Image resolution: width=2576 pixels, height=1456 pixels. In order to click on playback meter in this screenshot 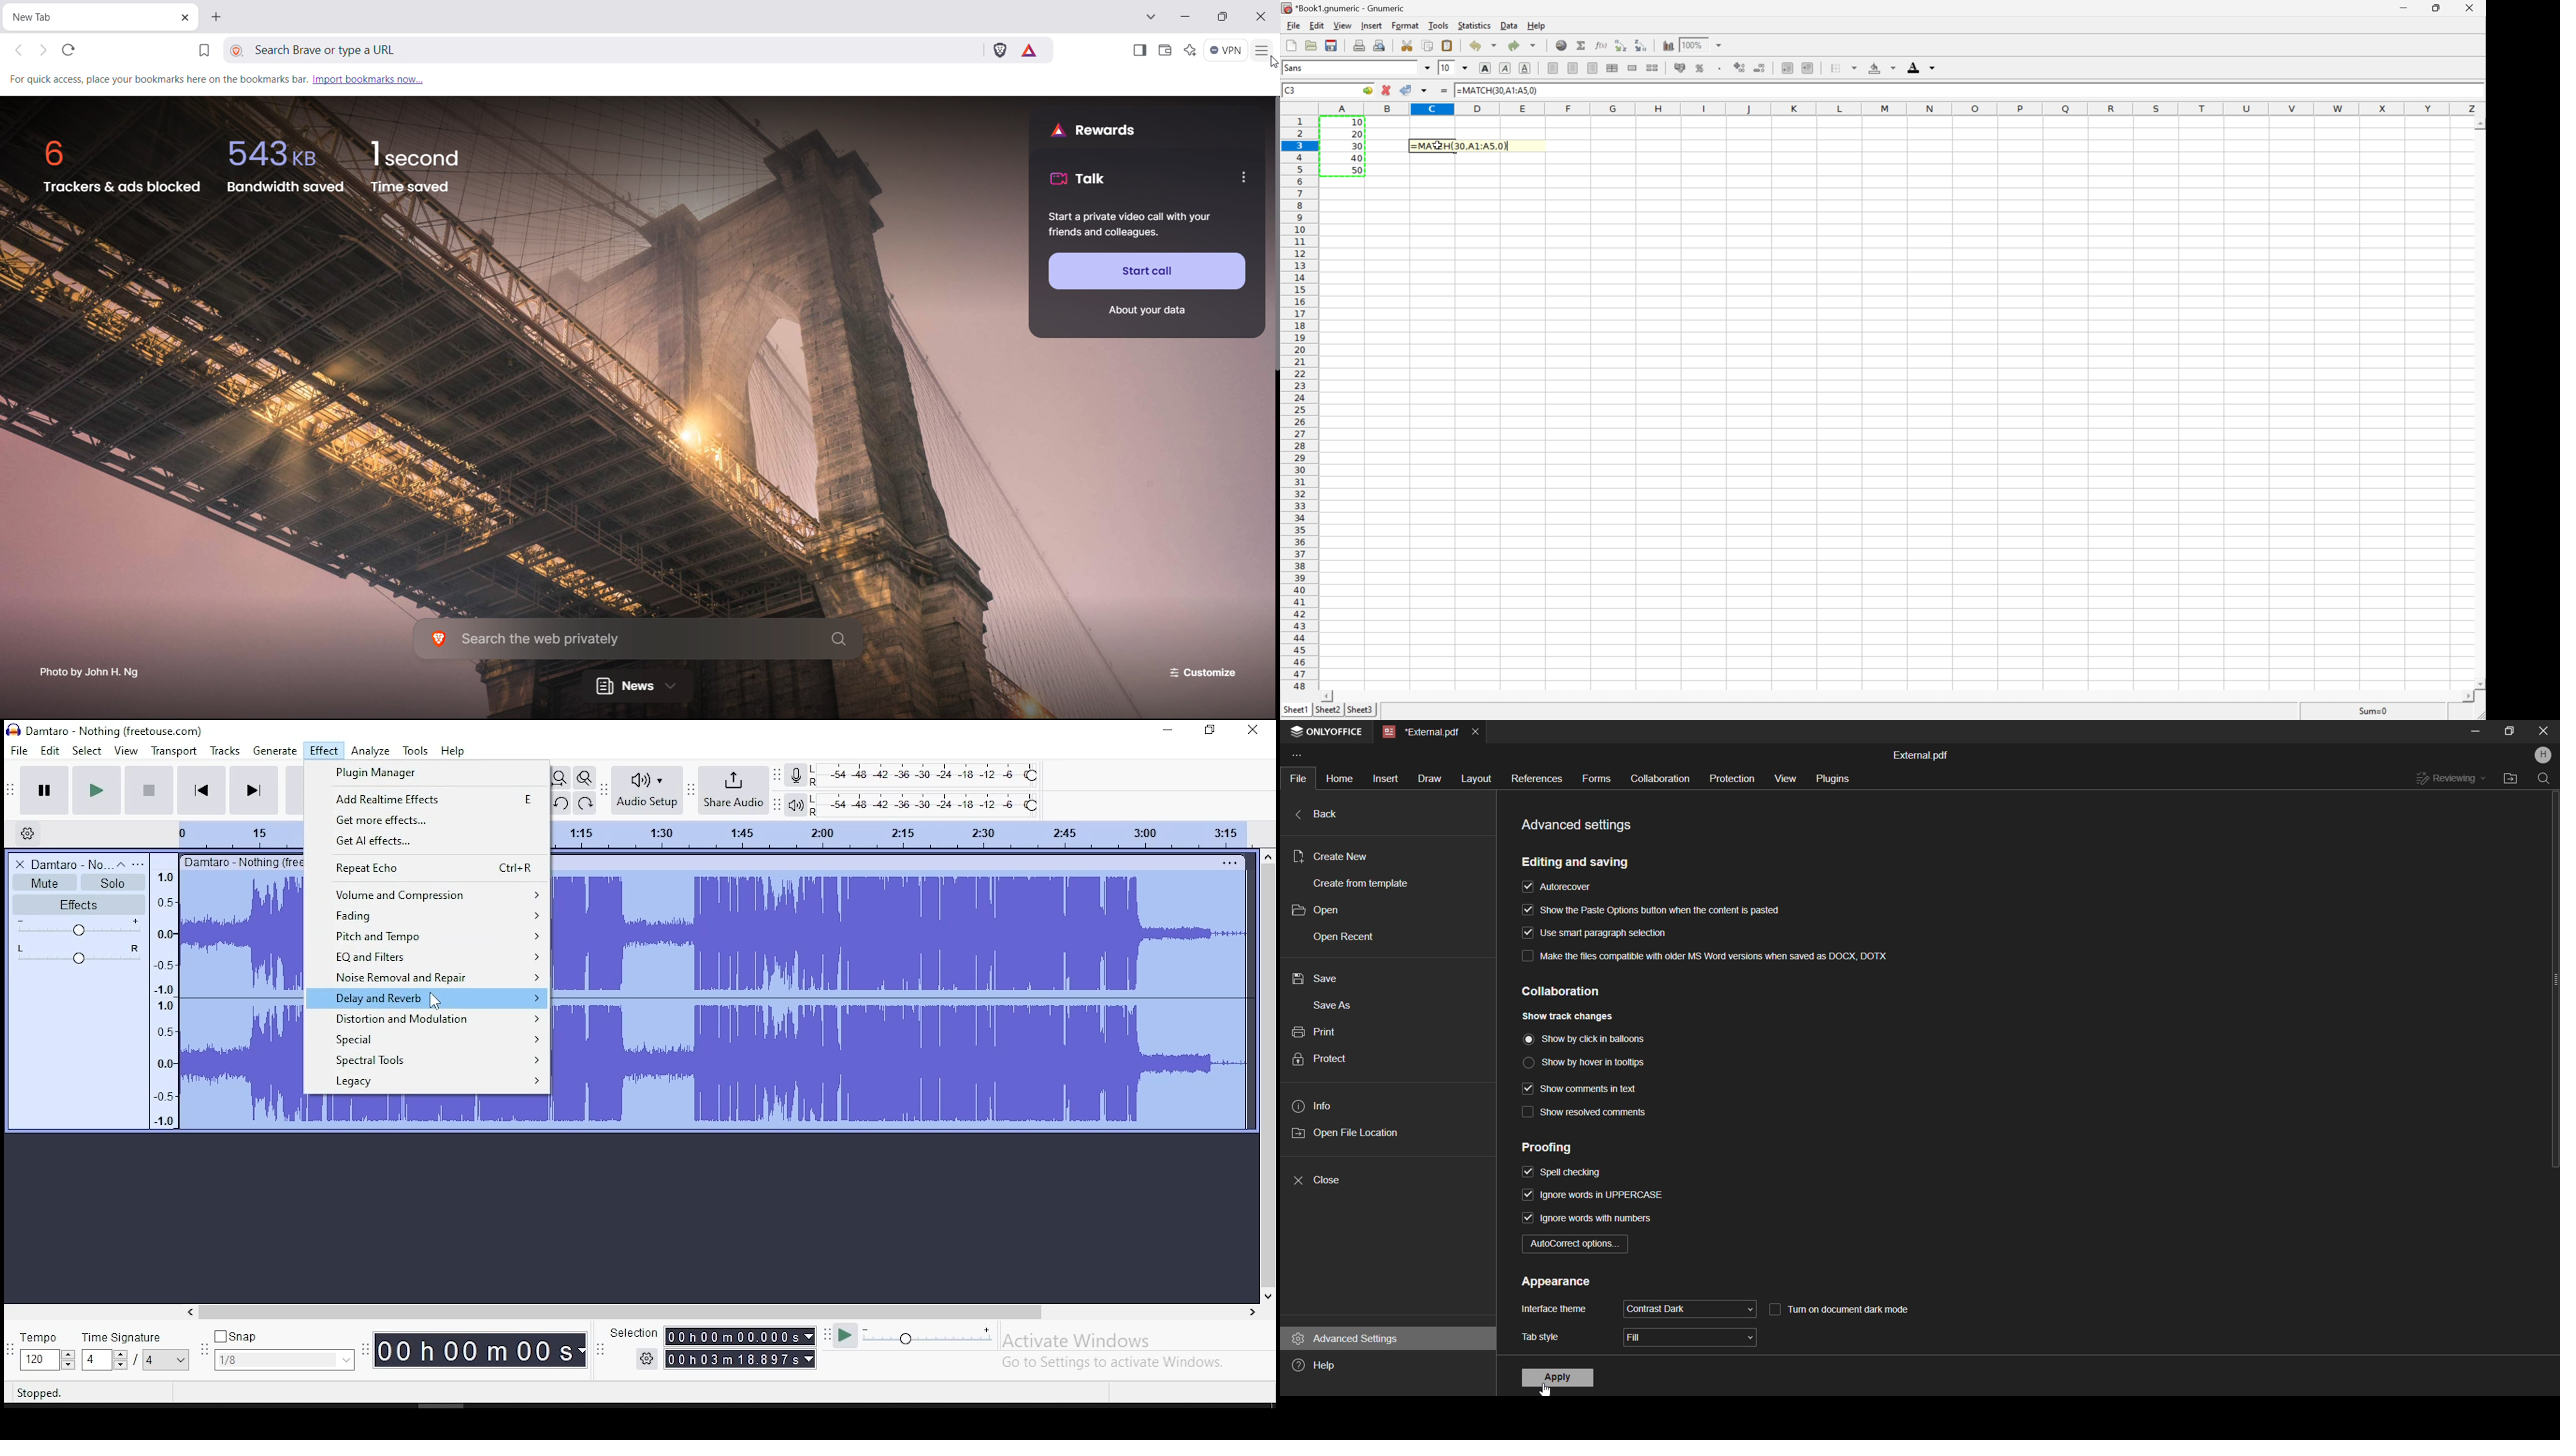, I will do `click(796, 805)`.